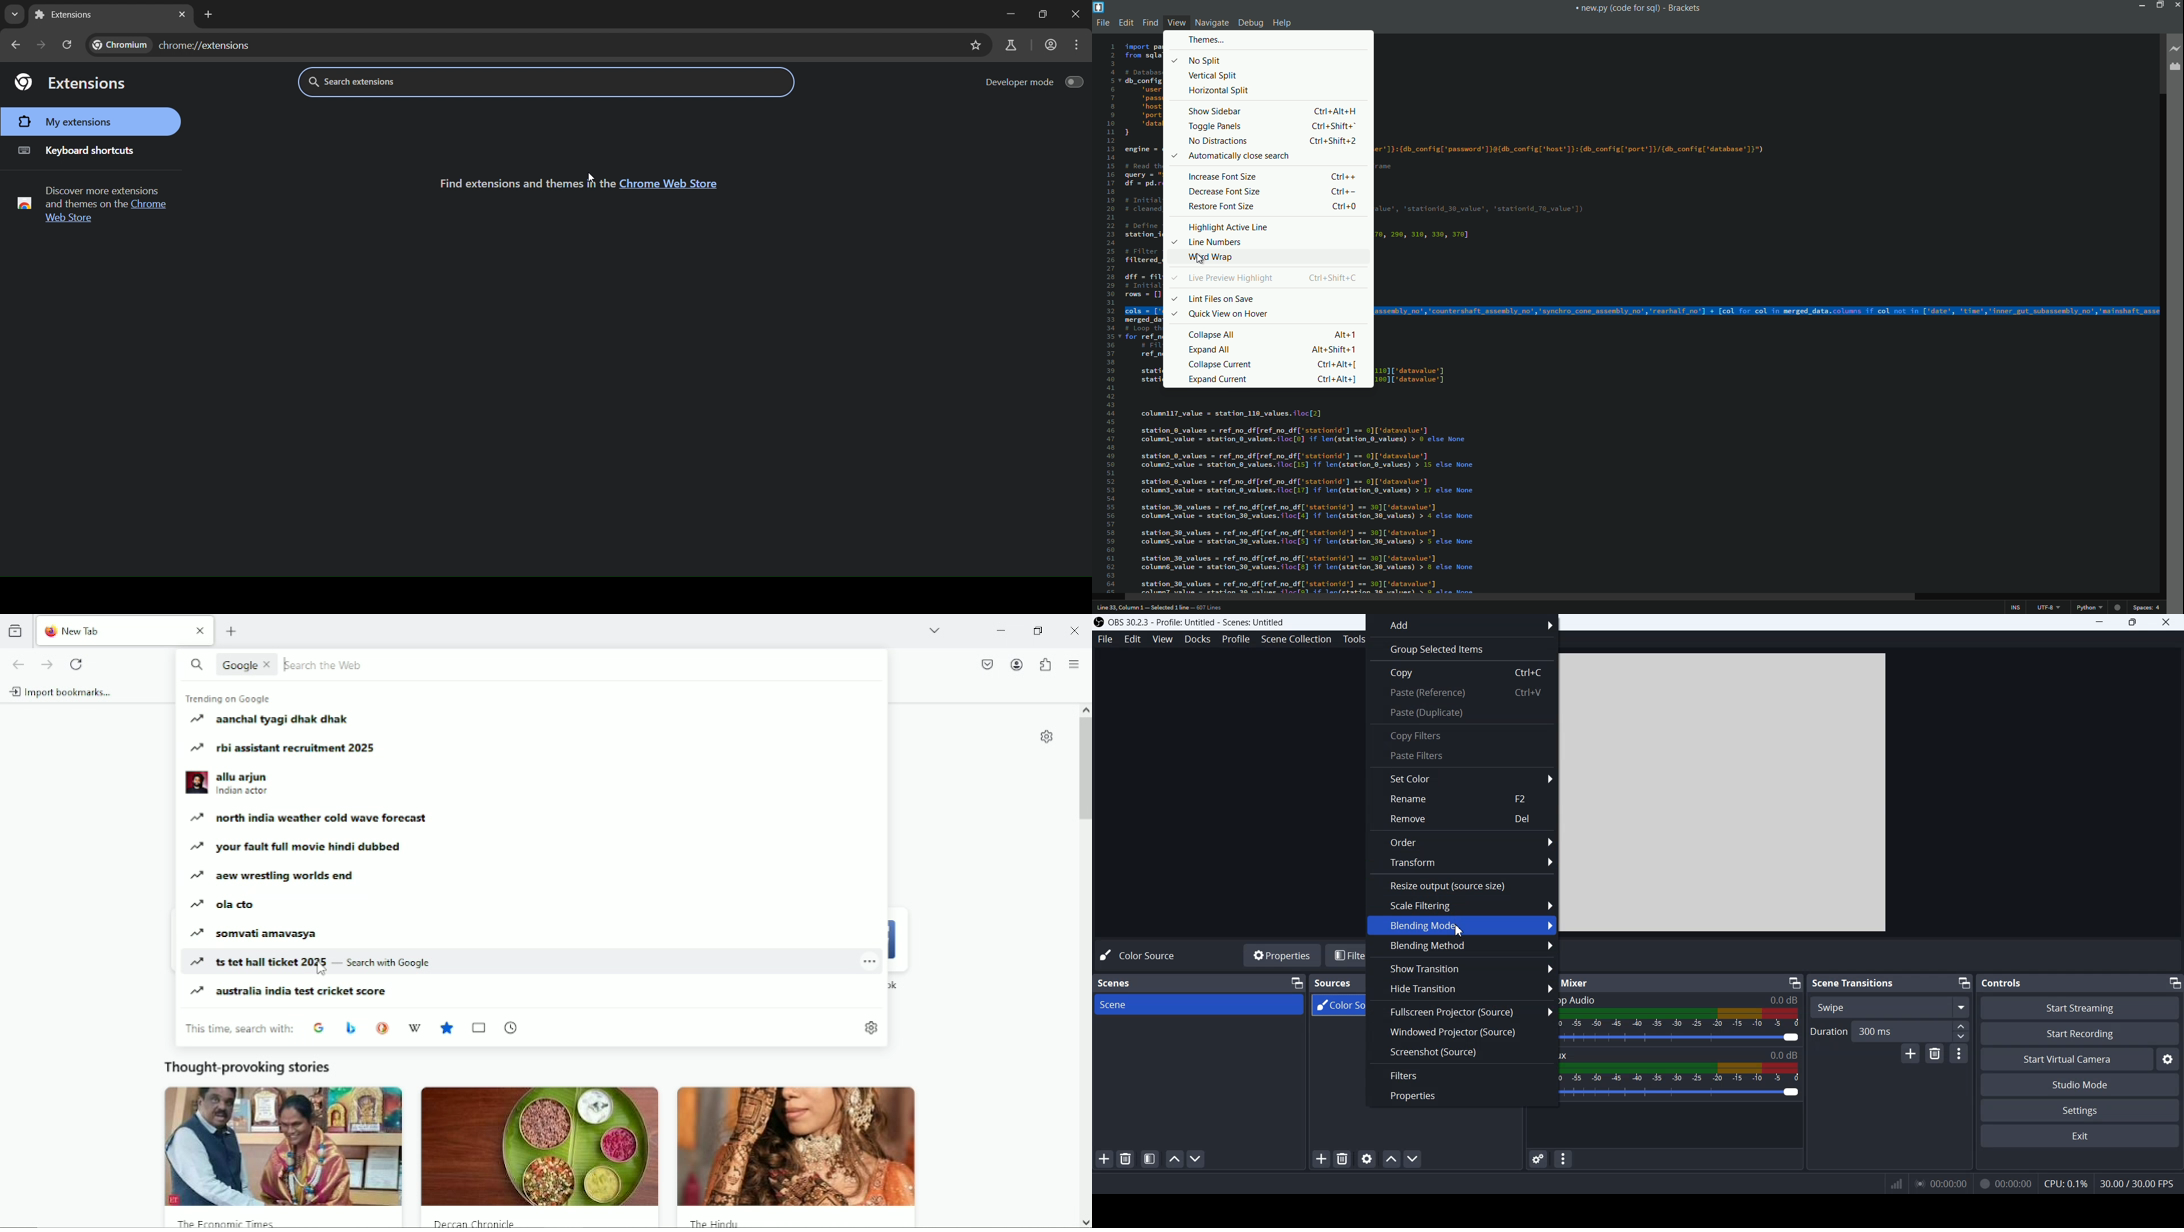  Describe the element at coordinates (109, 631) in the screenshot. I see `new tab` at that location.